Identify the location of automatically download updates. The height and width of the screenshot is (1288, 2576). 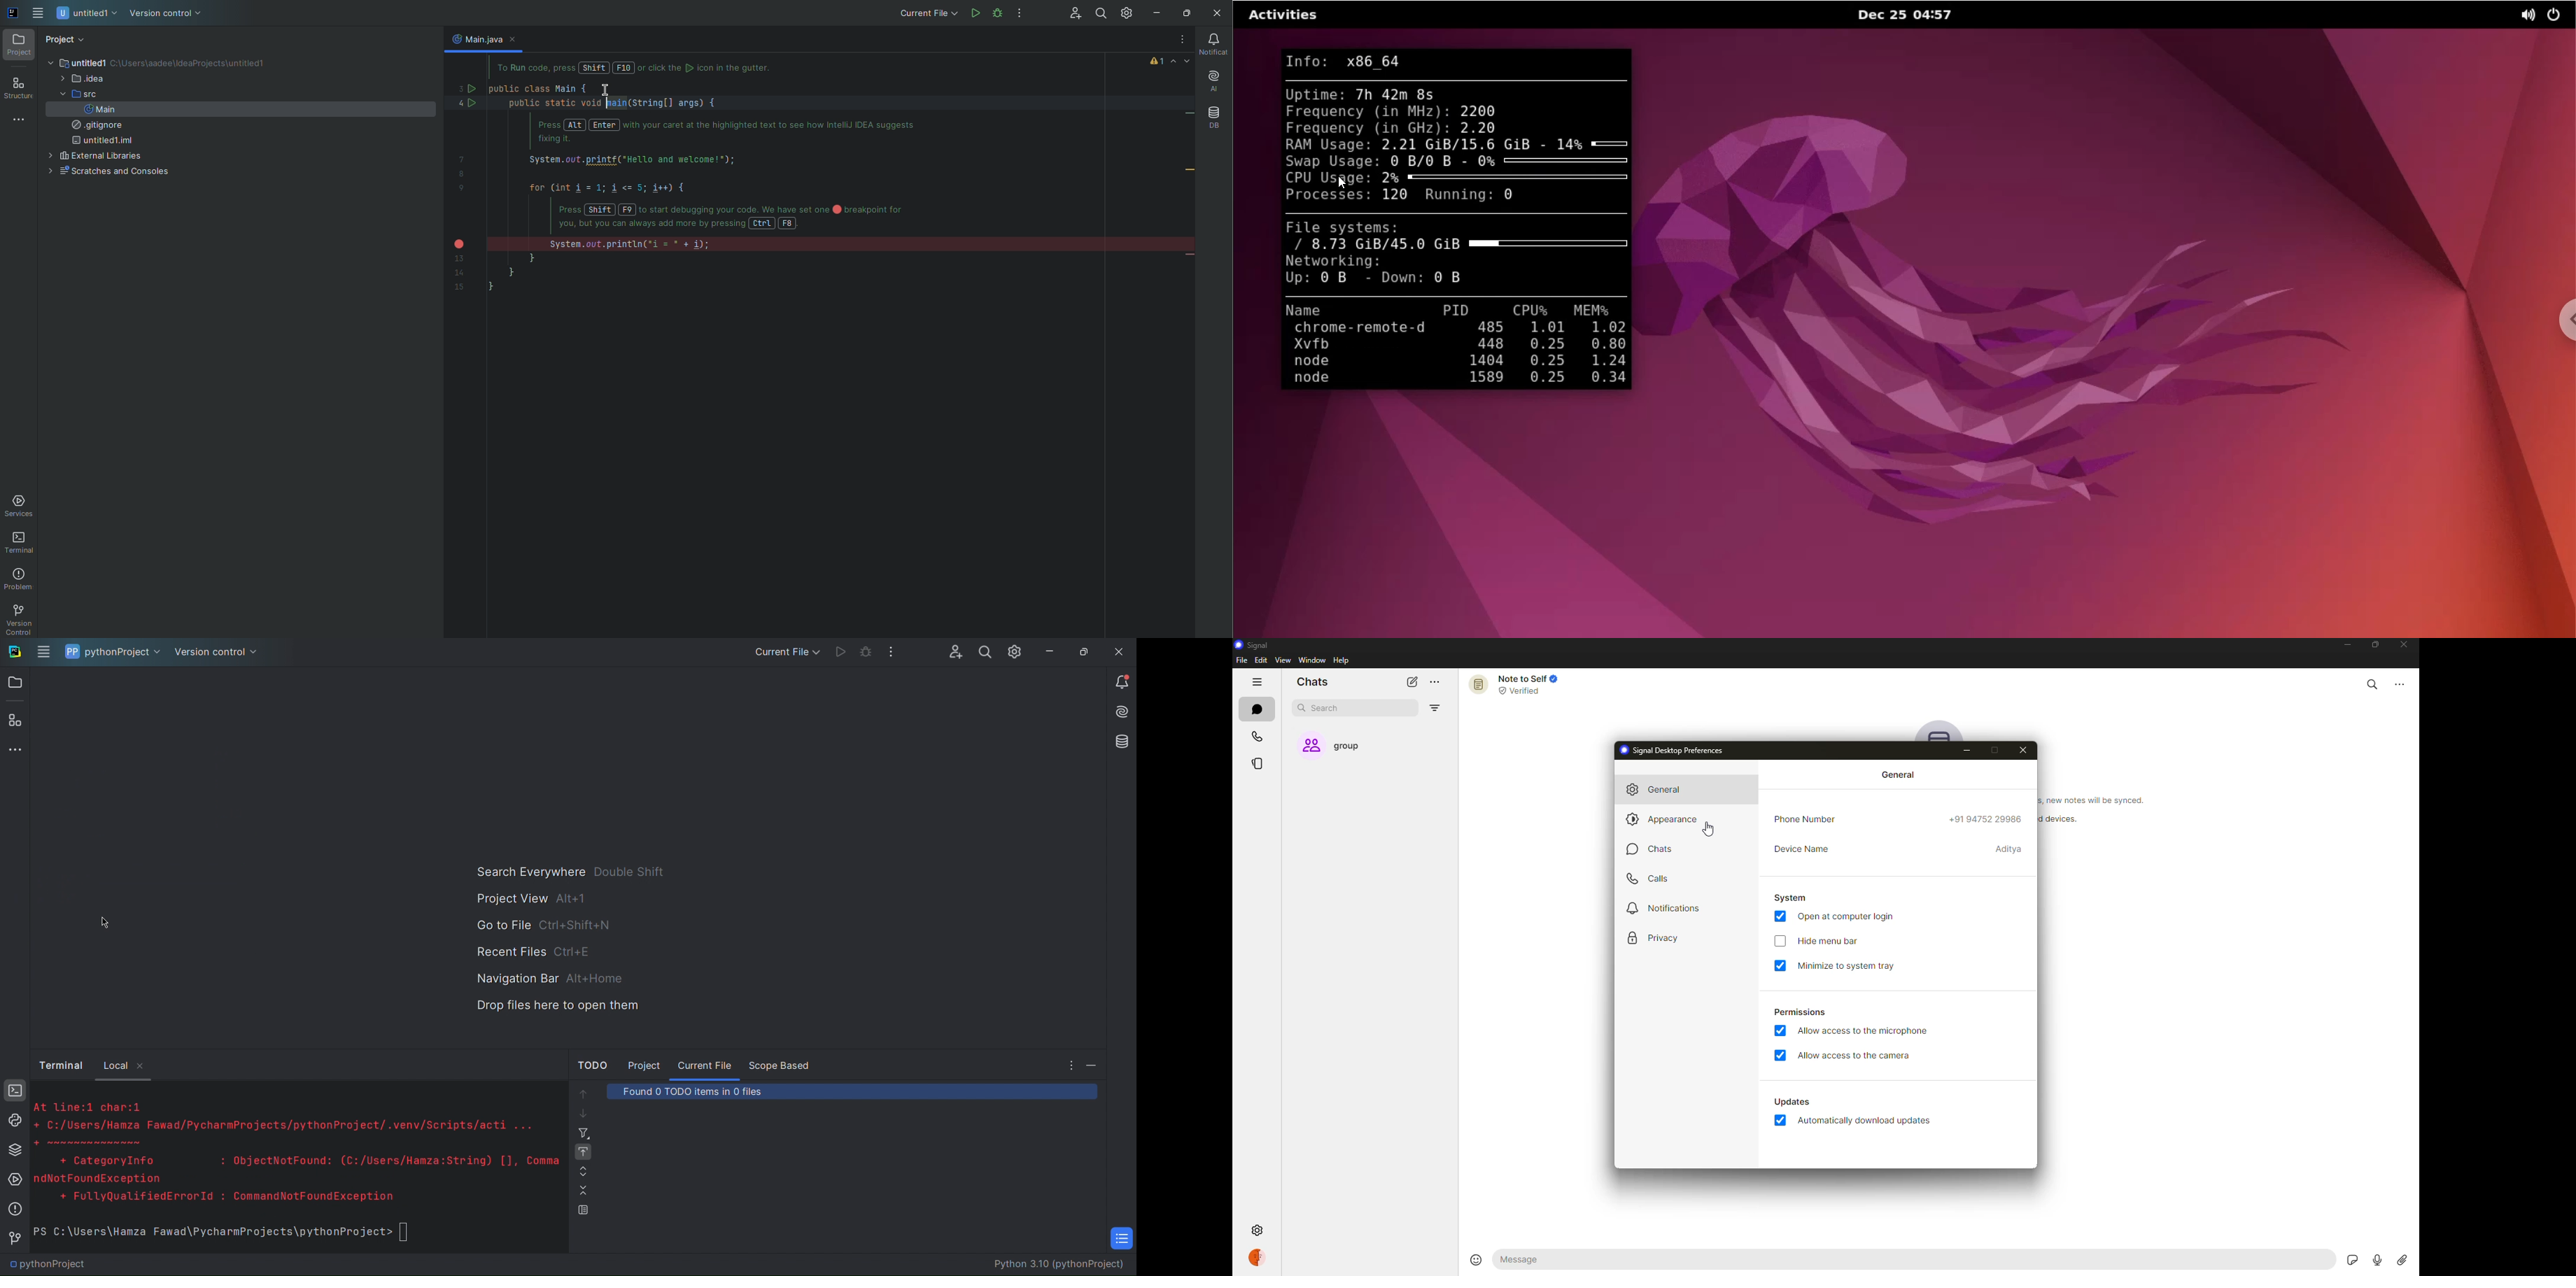
(1868, 1121).